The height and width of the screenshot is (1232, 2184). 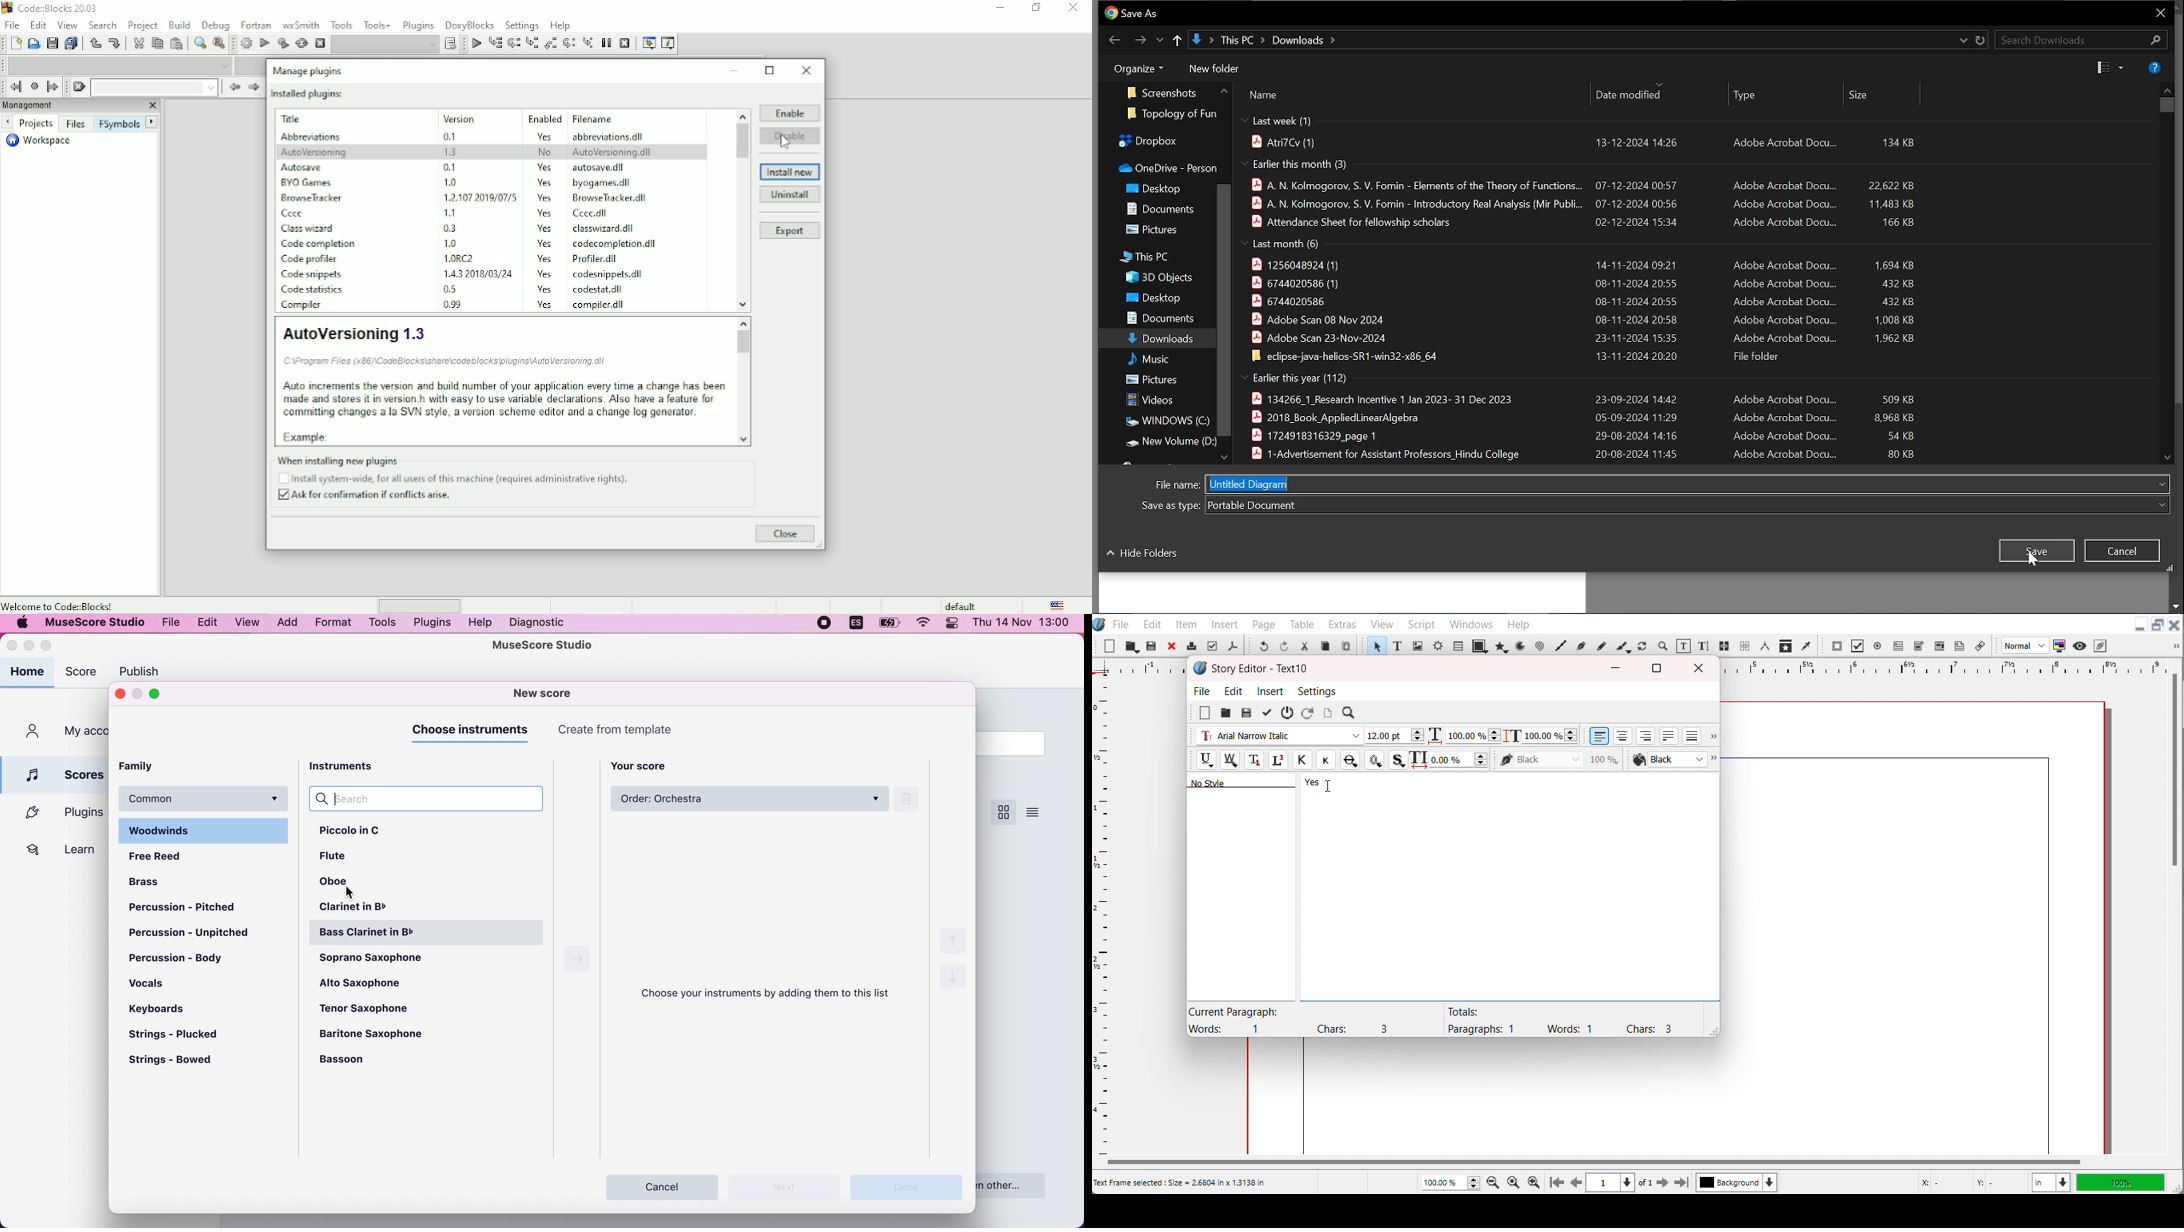 I want to click on Next, so click(x=253, y=87).